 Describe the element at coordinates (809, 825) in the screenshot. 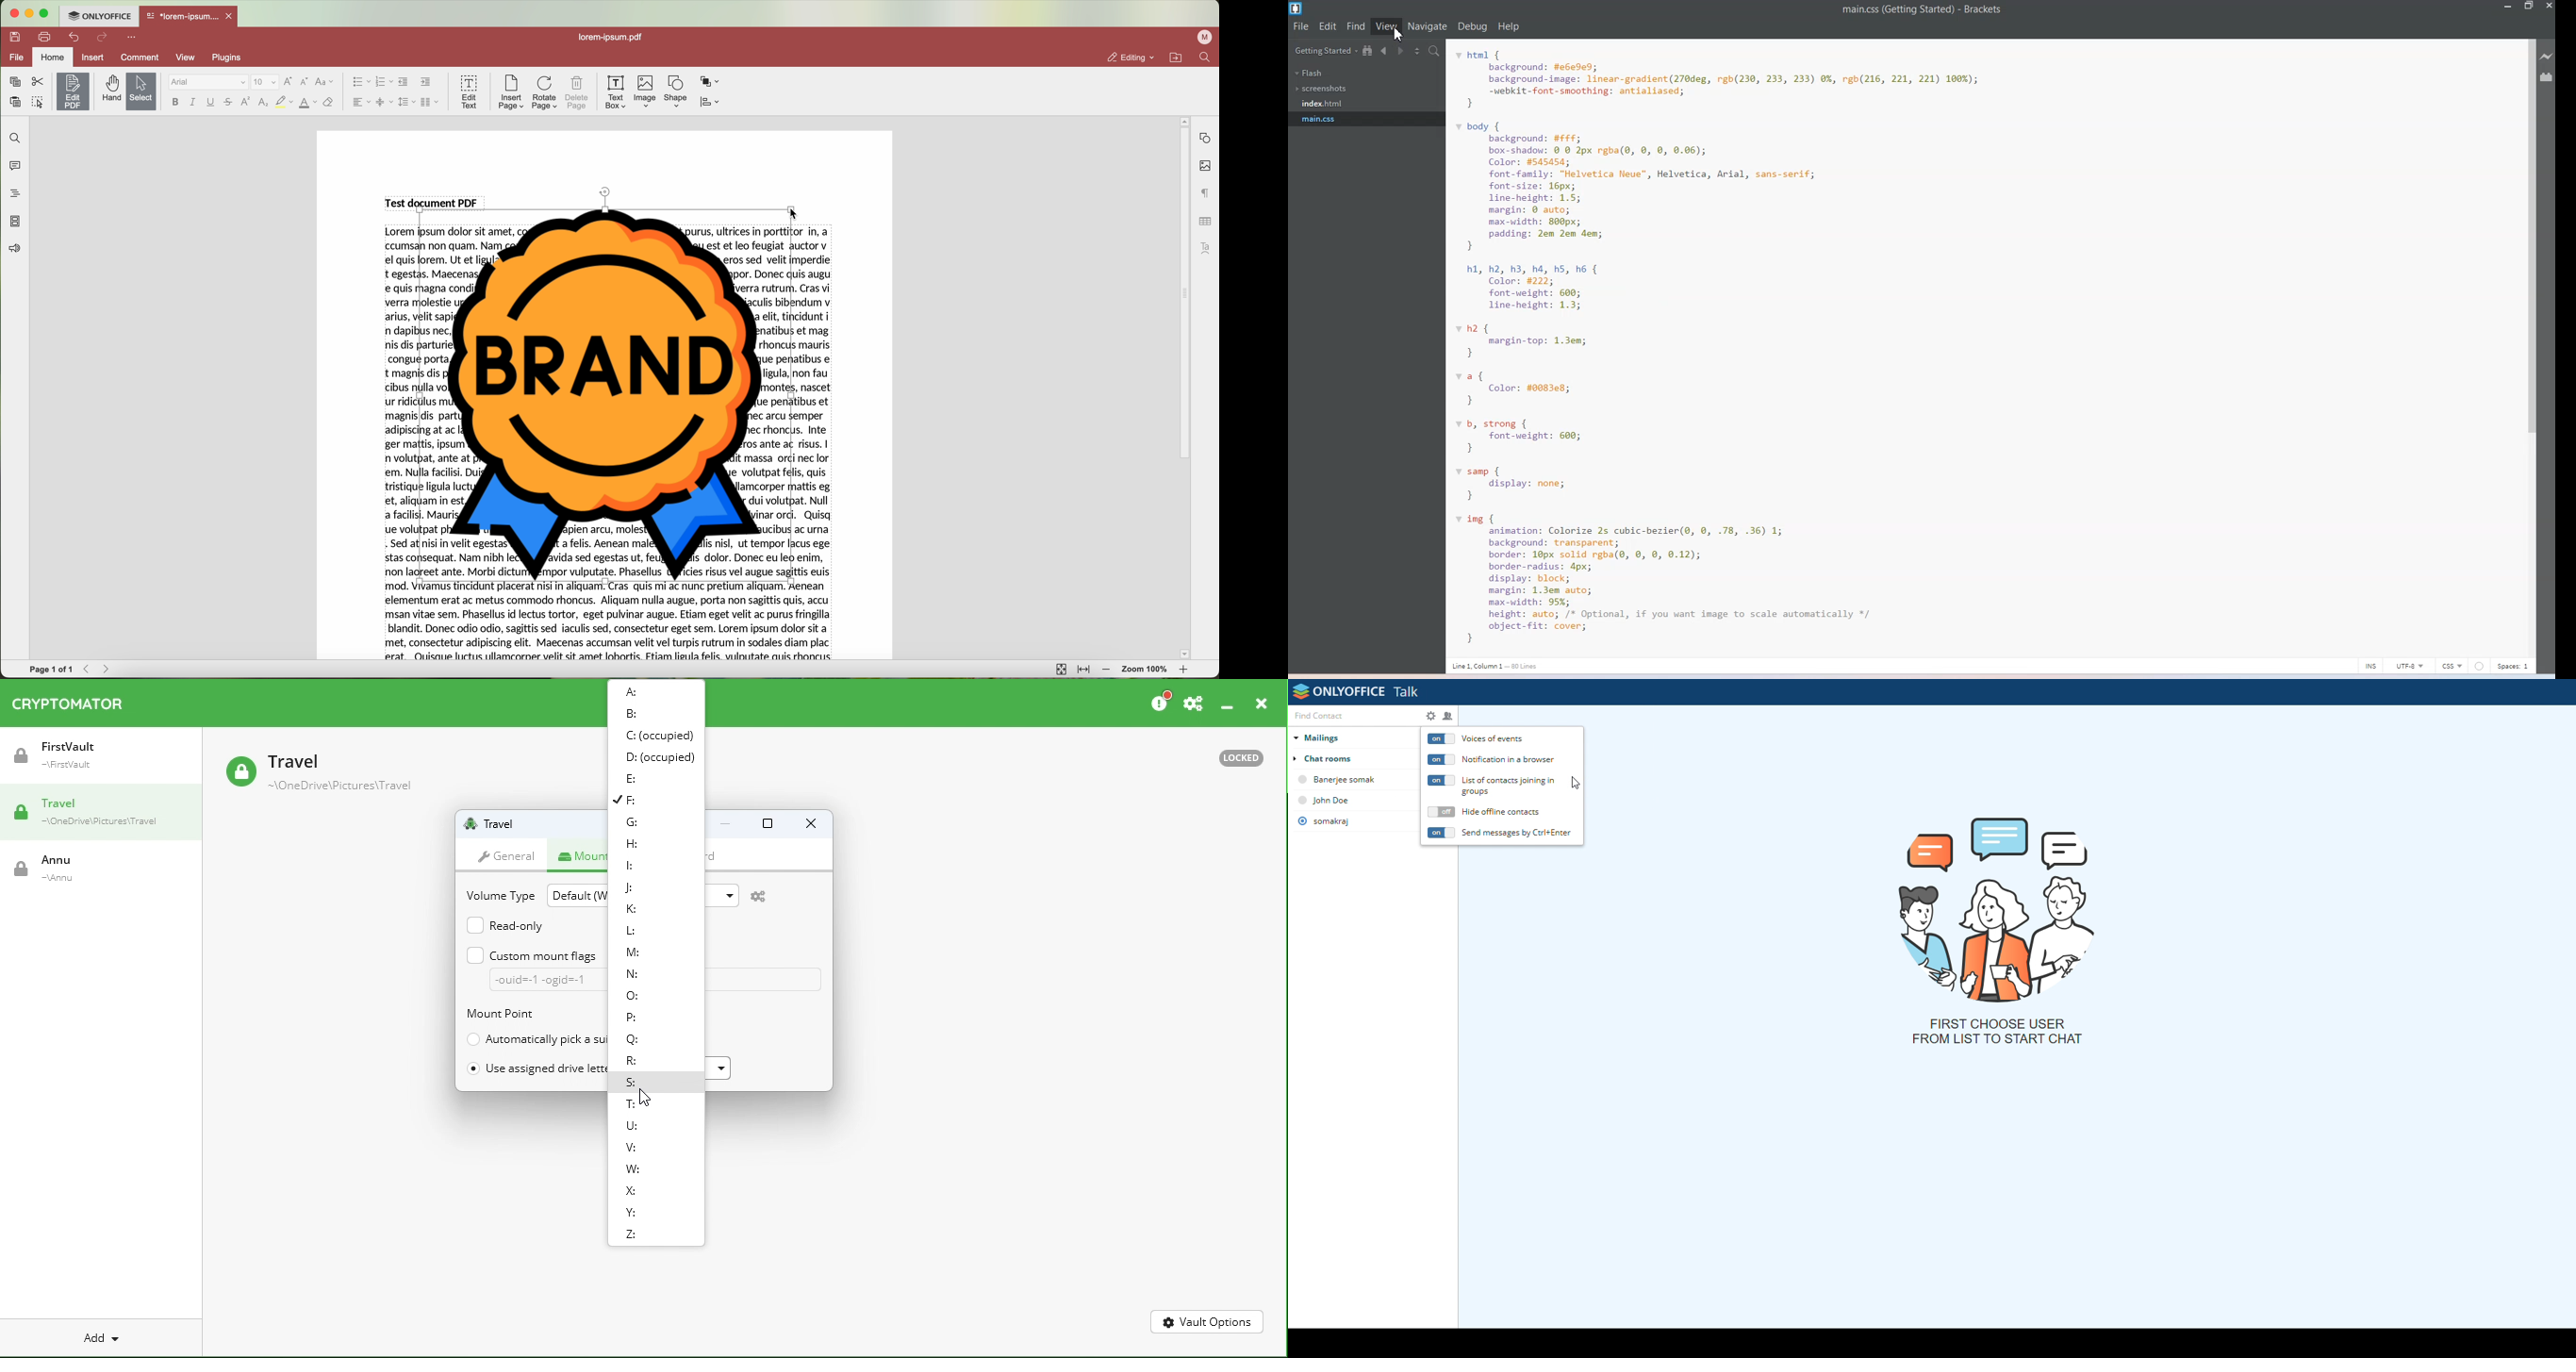

I see `Close` at that location.